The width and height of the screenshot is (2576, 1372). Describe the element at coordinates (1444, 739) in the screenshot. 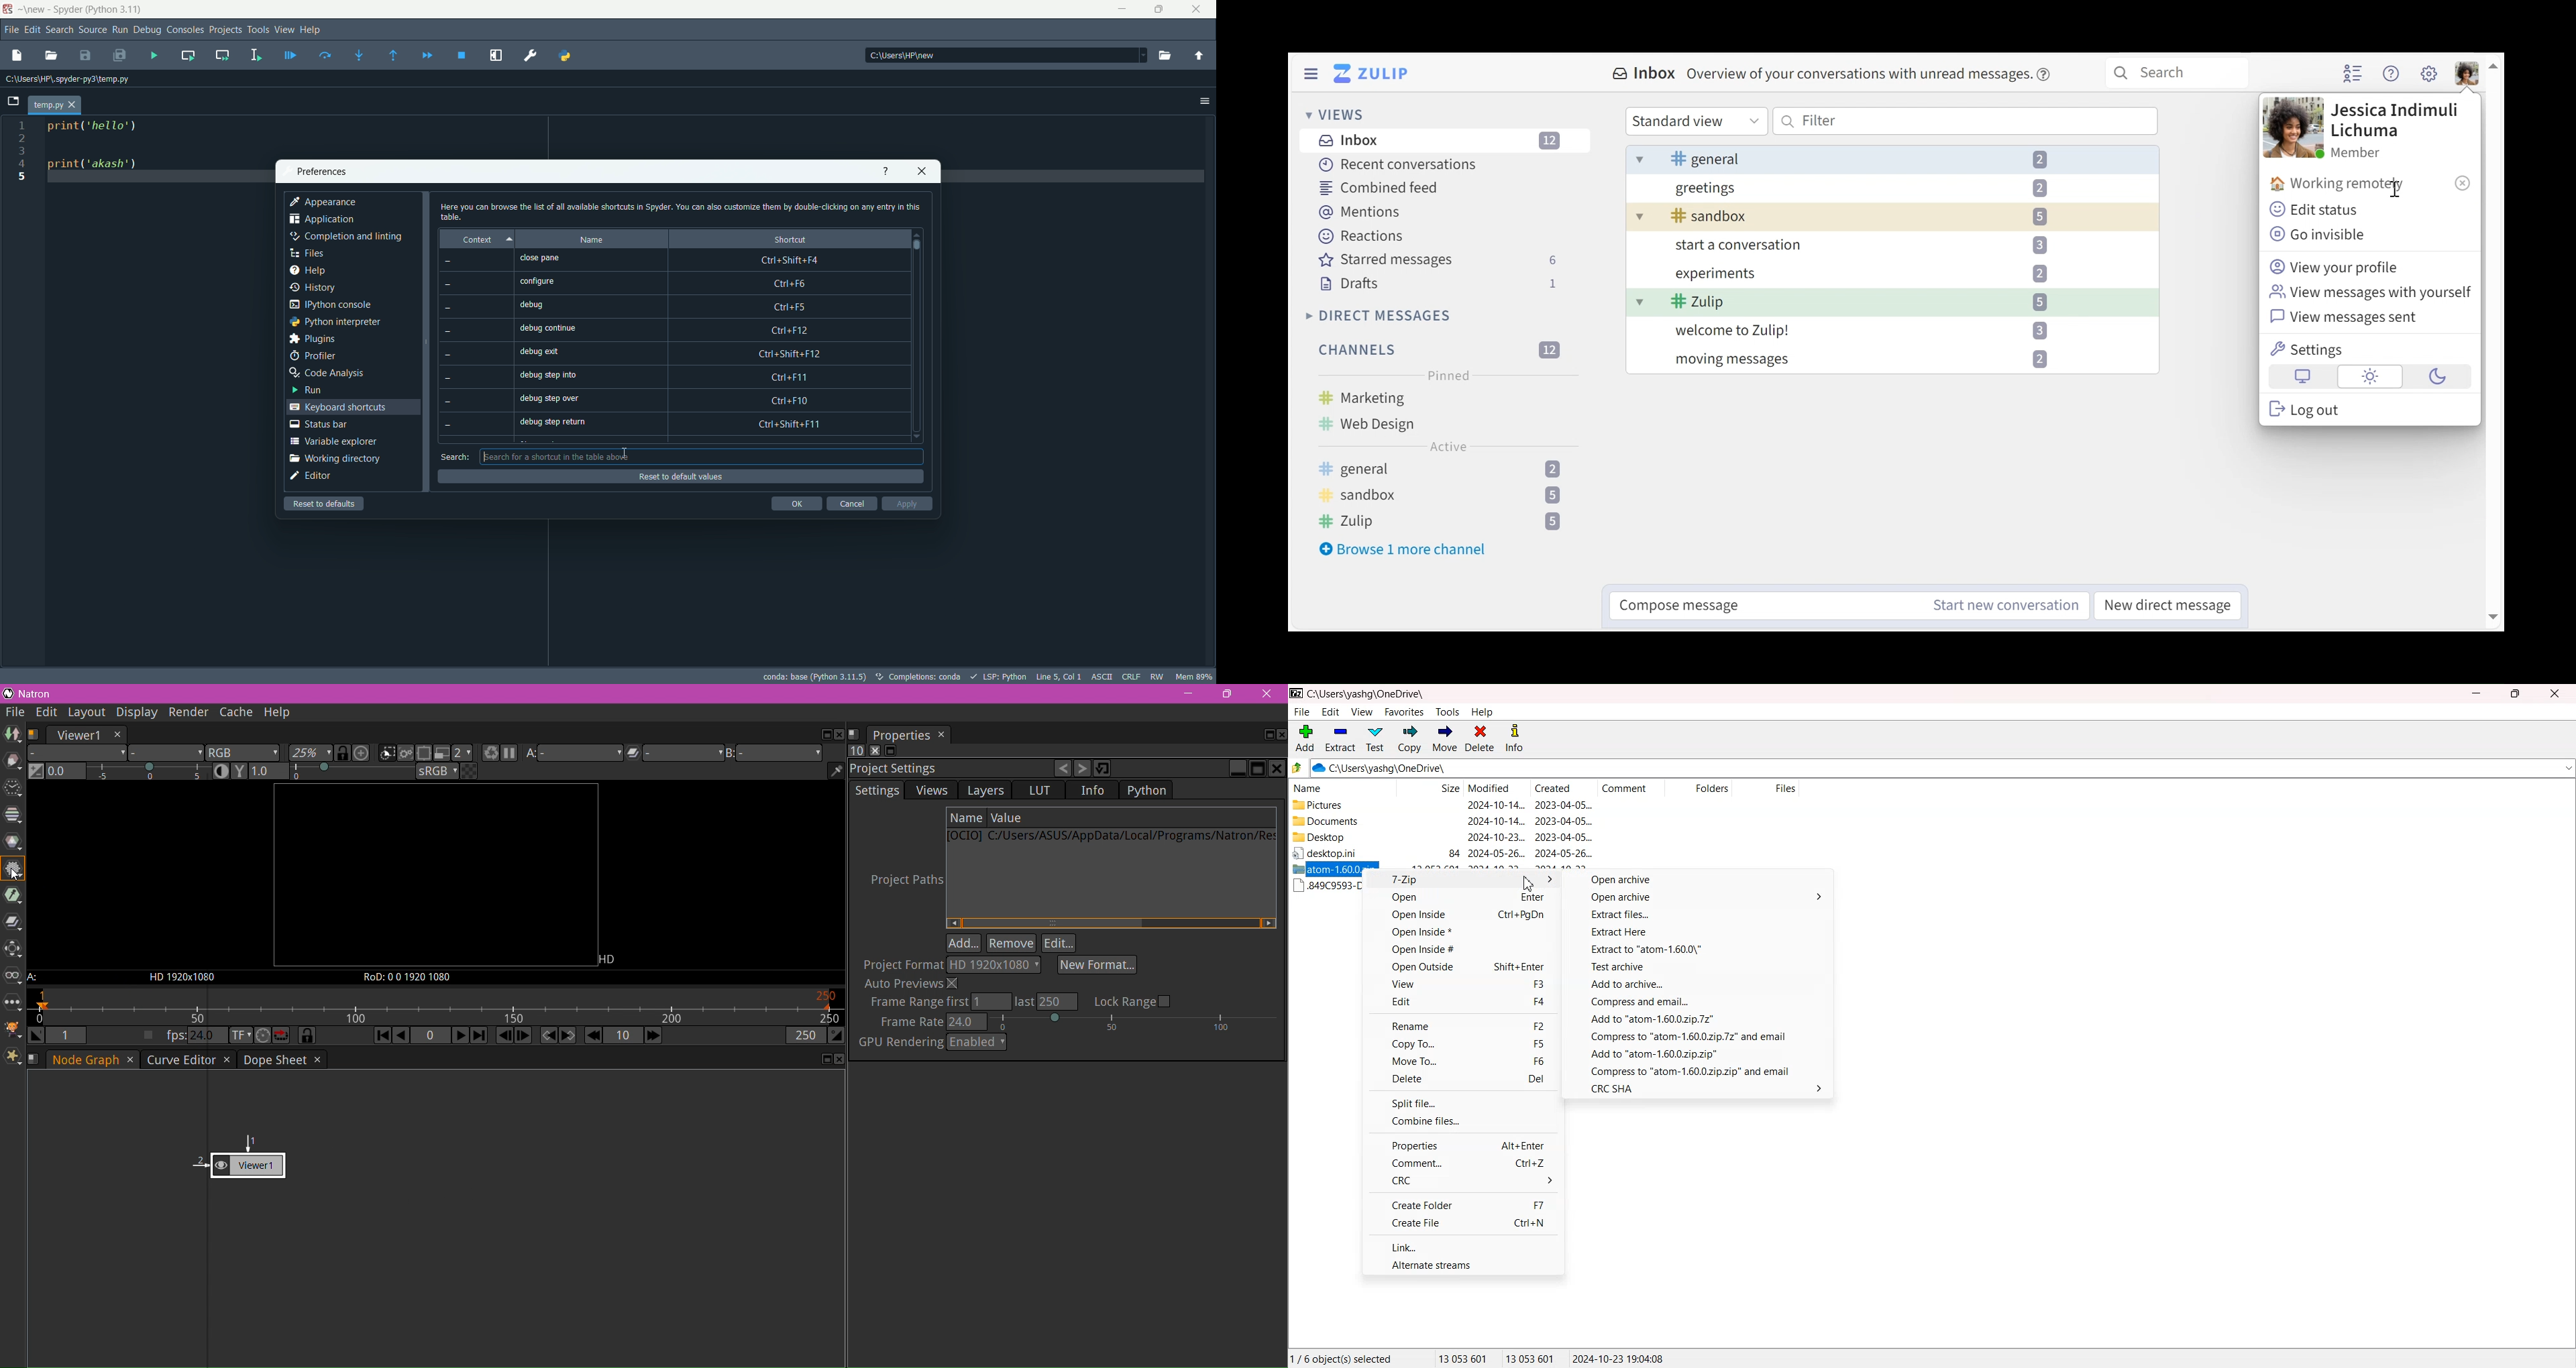

I see `Move` at that location.